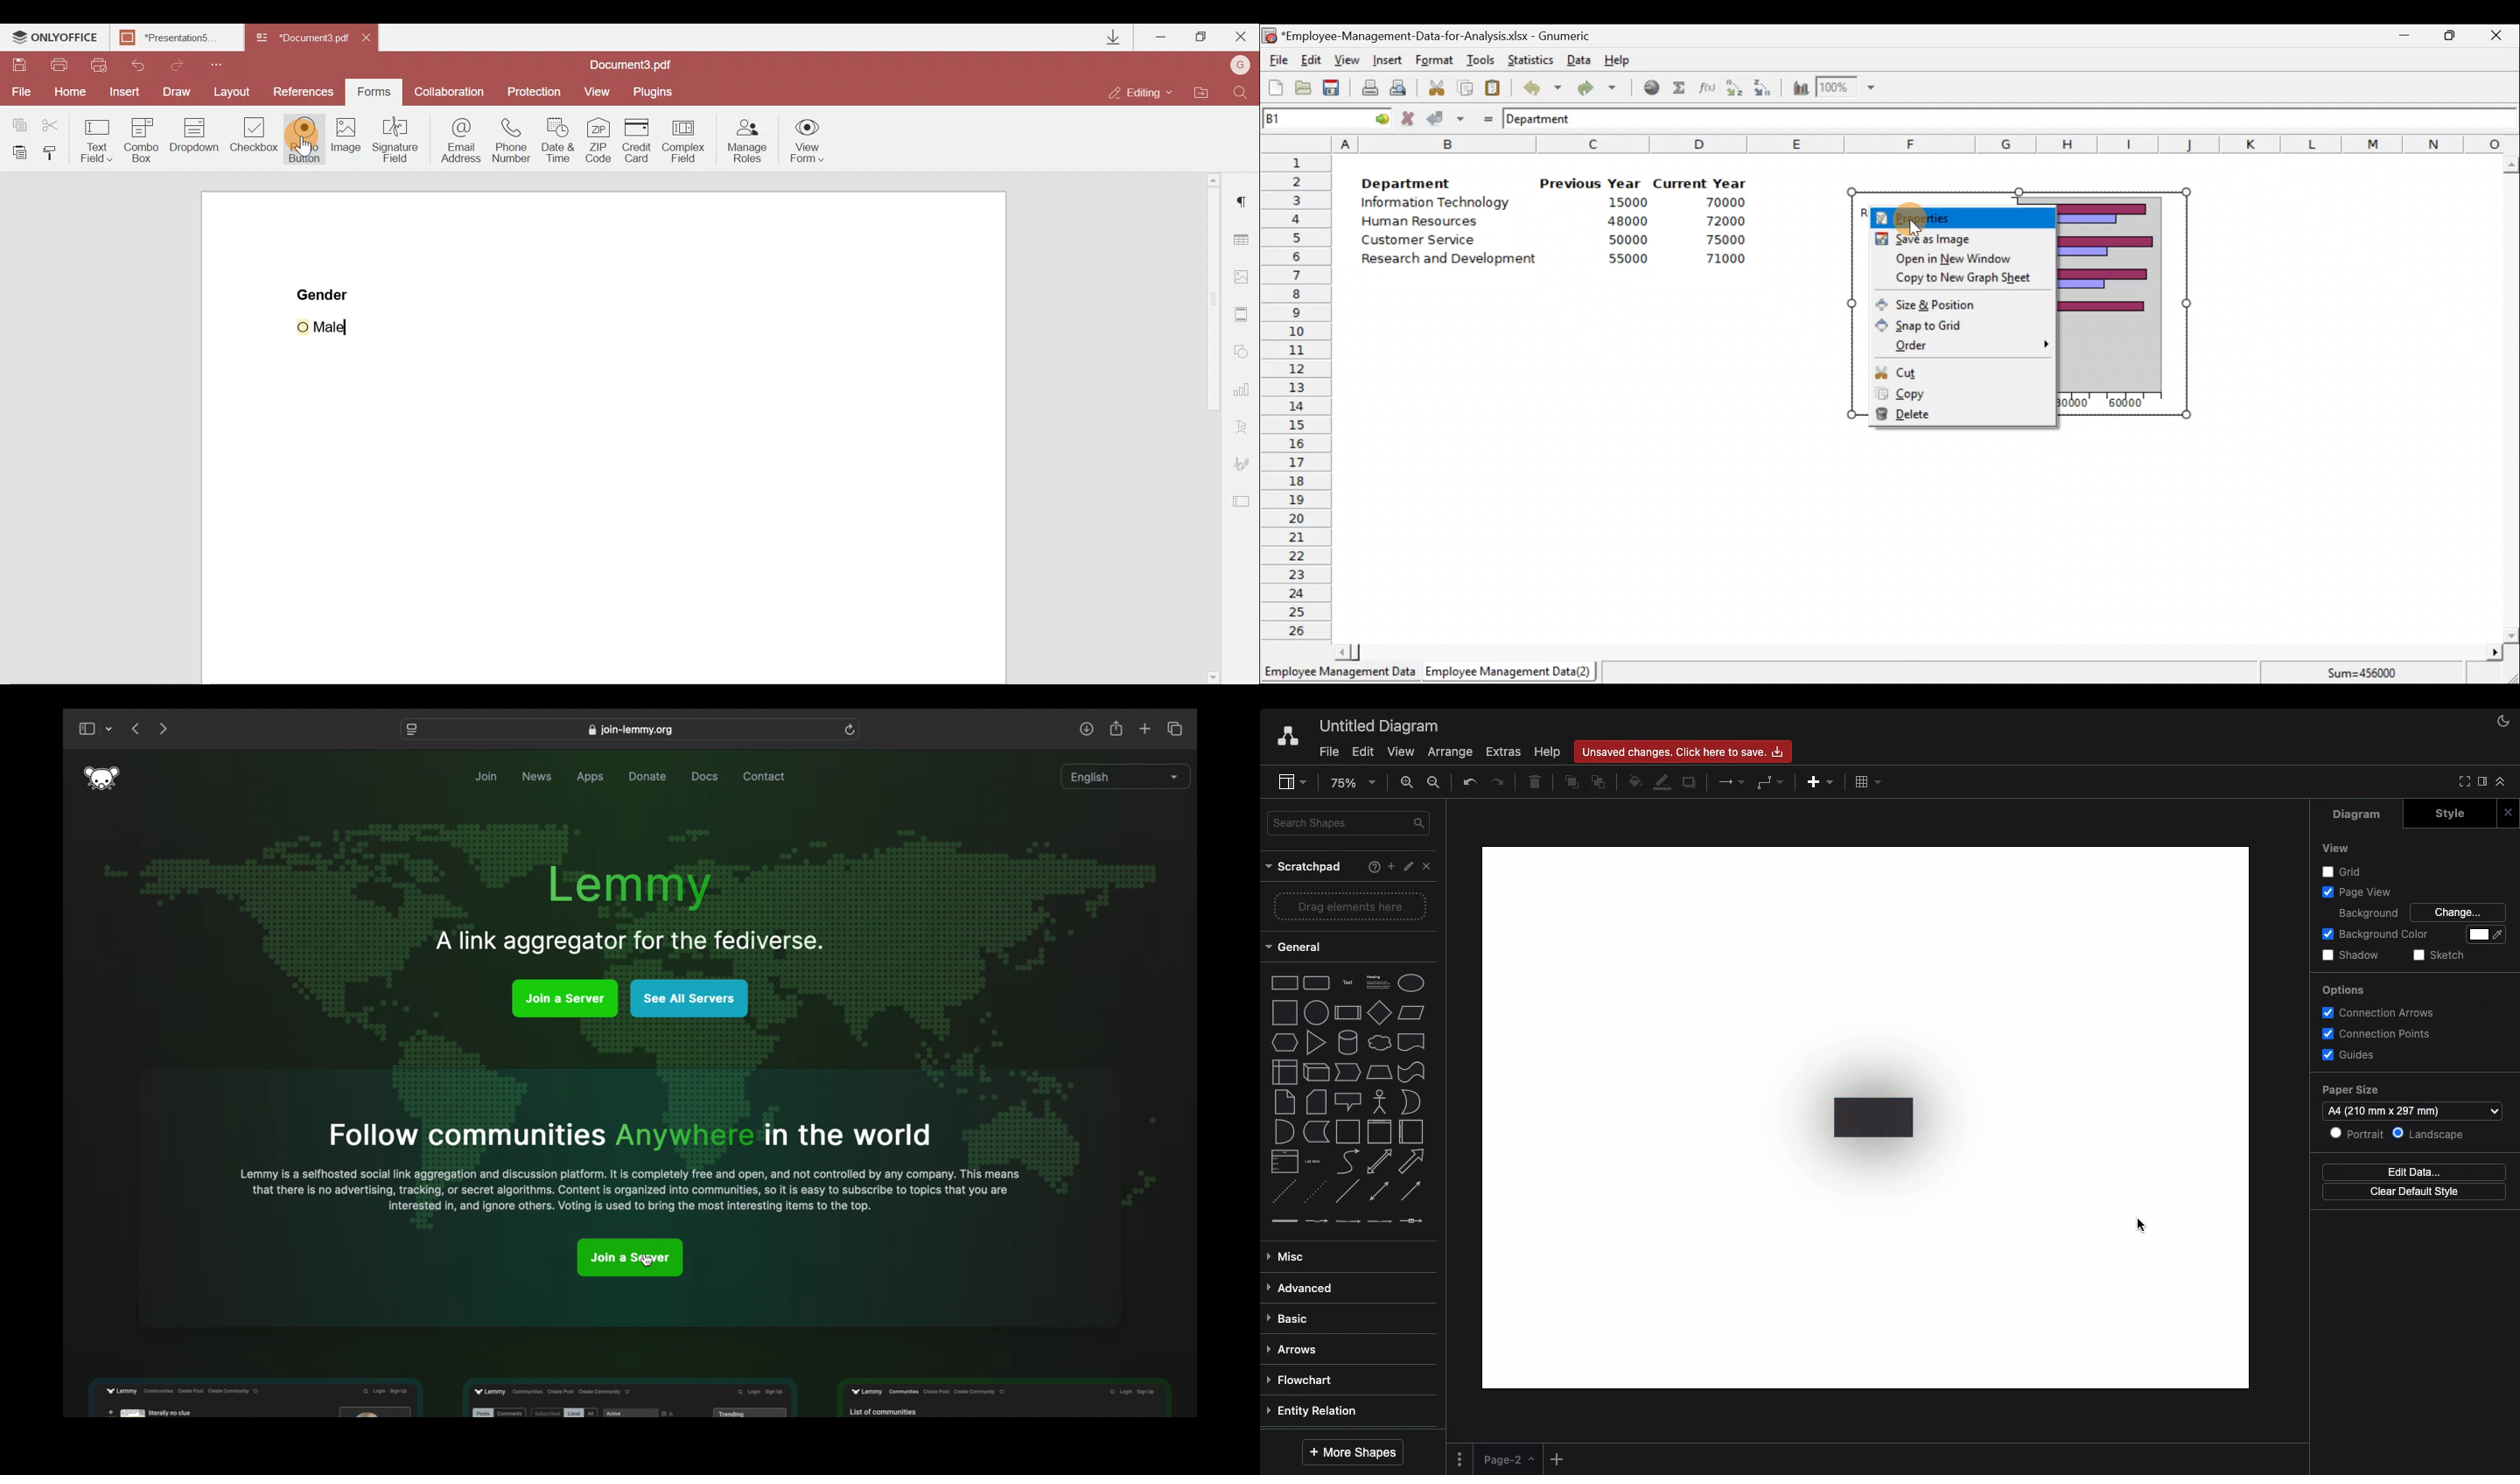 This screenshot has width=2520, height=1484. What do you see at coordinates (347, 148) in the screenshot?
I see `Image` at bounding box center [347, 148].